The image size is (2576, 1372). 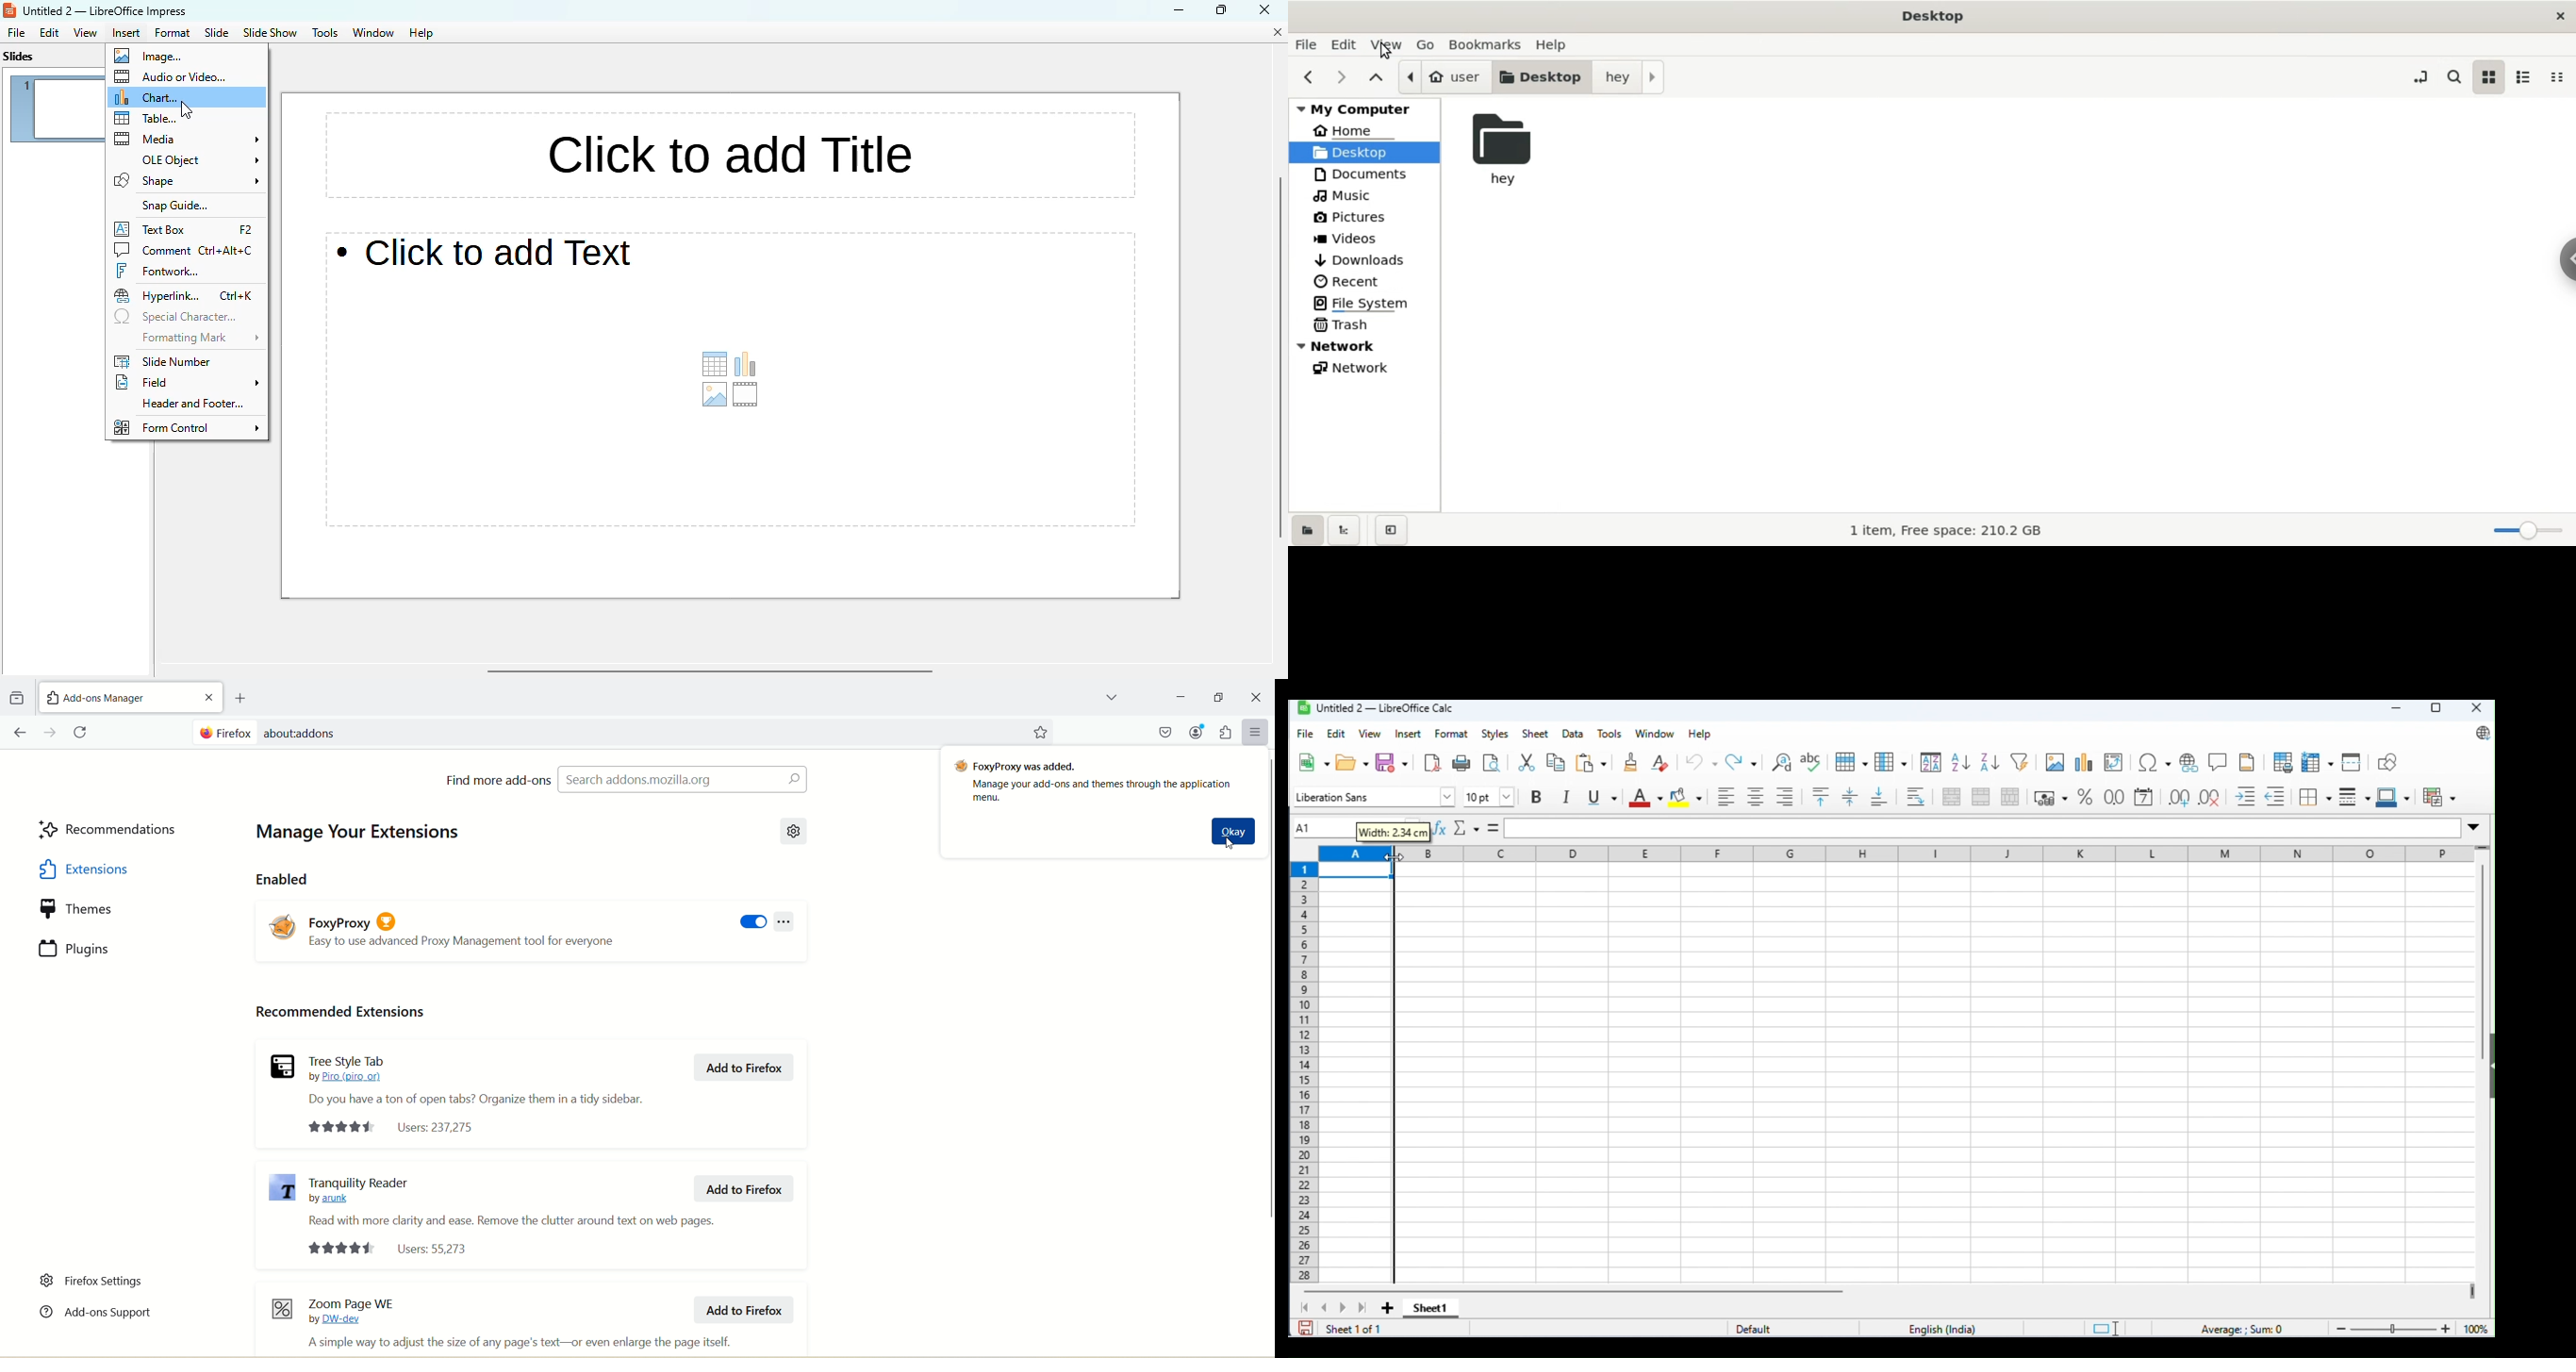 What do you see at coordinates (1495, 735) in the screenshot?
I see `styles` at bounding box center [1495, 735].